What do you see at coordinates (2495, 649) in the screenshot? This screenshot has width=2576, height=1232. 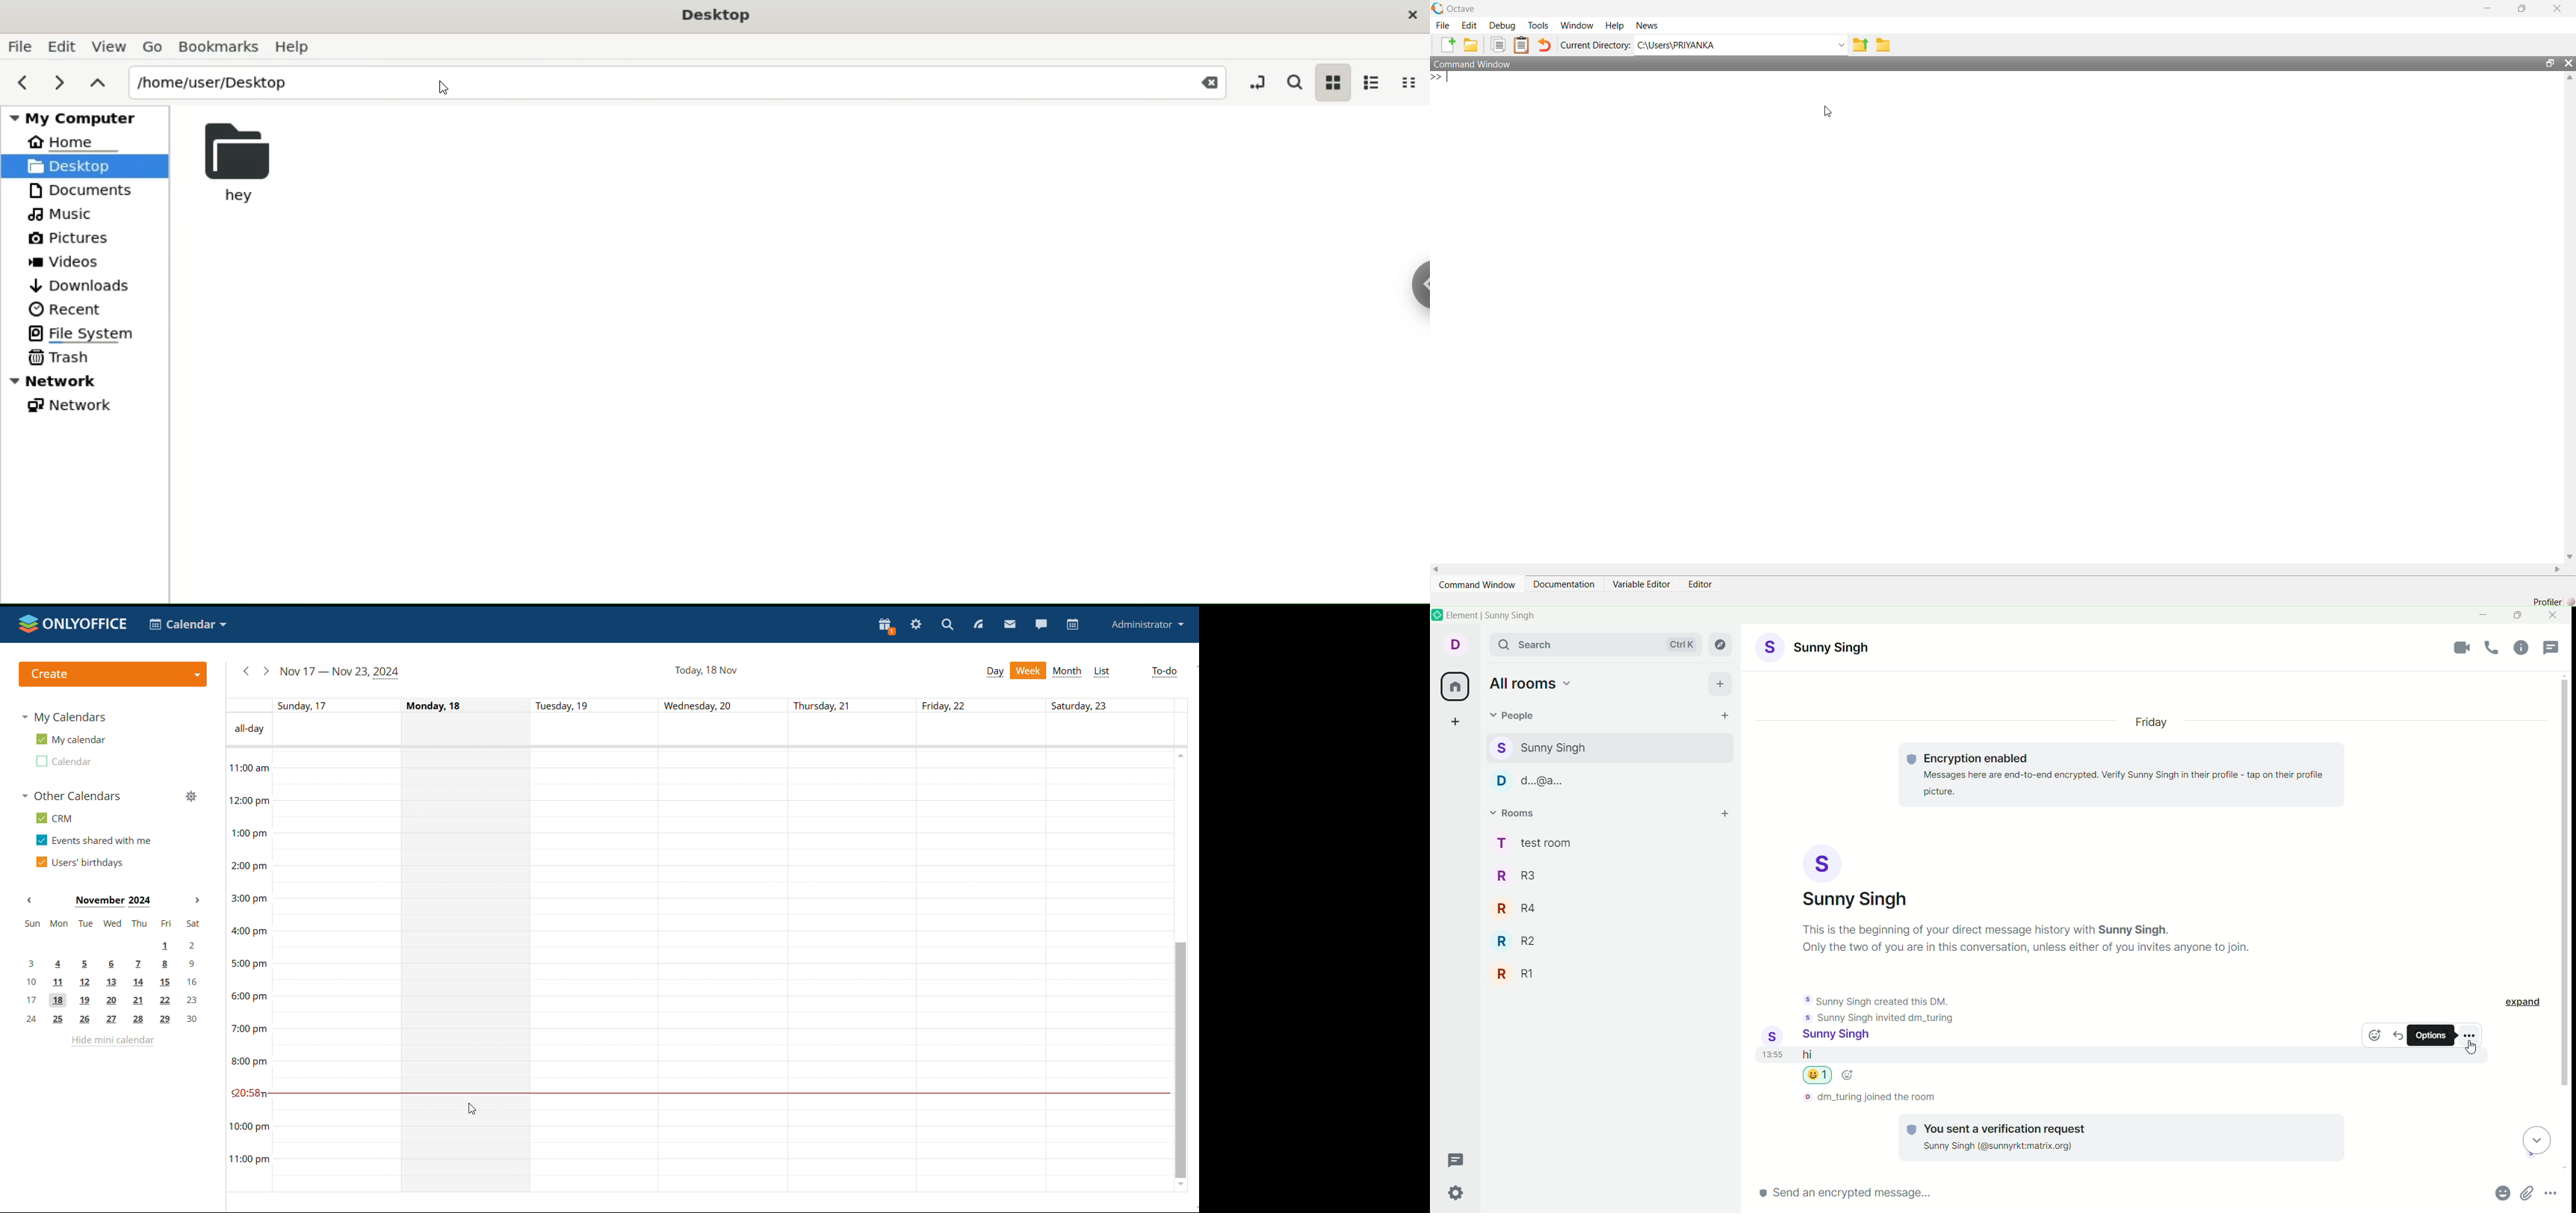 I see `voice call` at bounding box center [2495, 649].